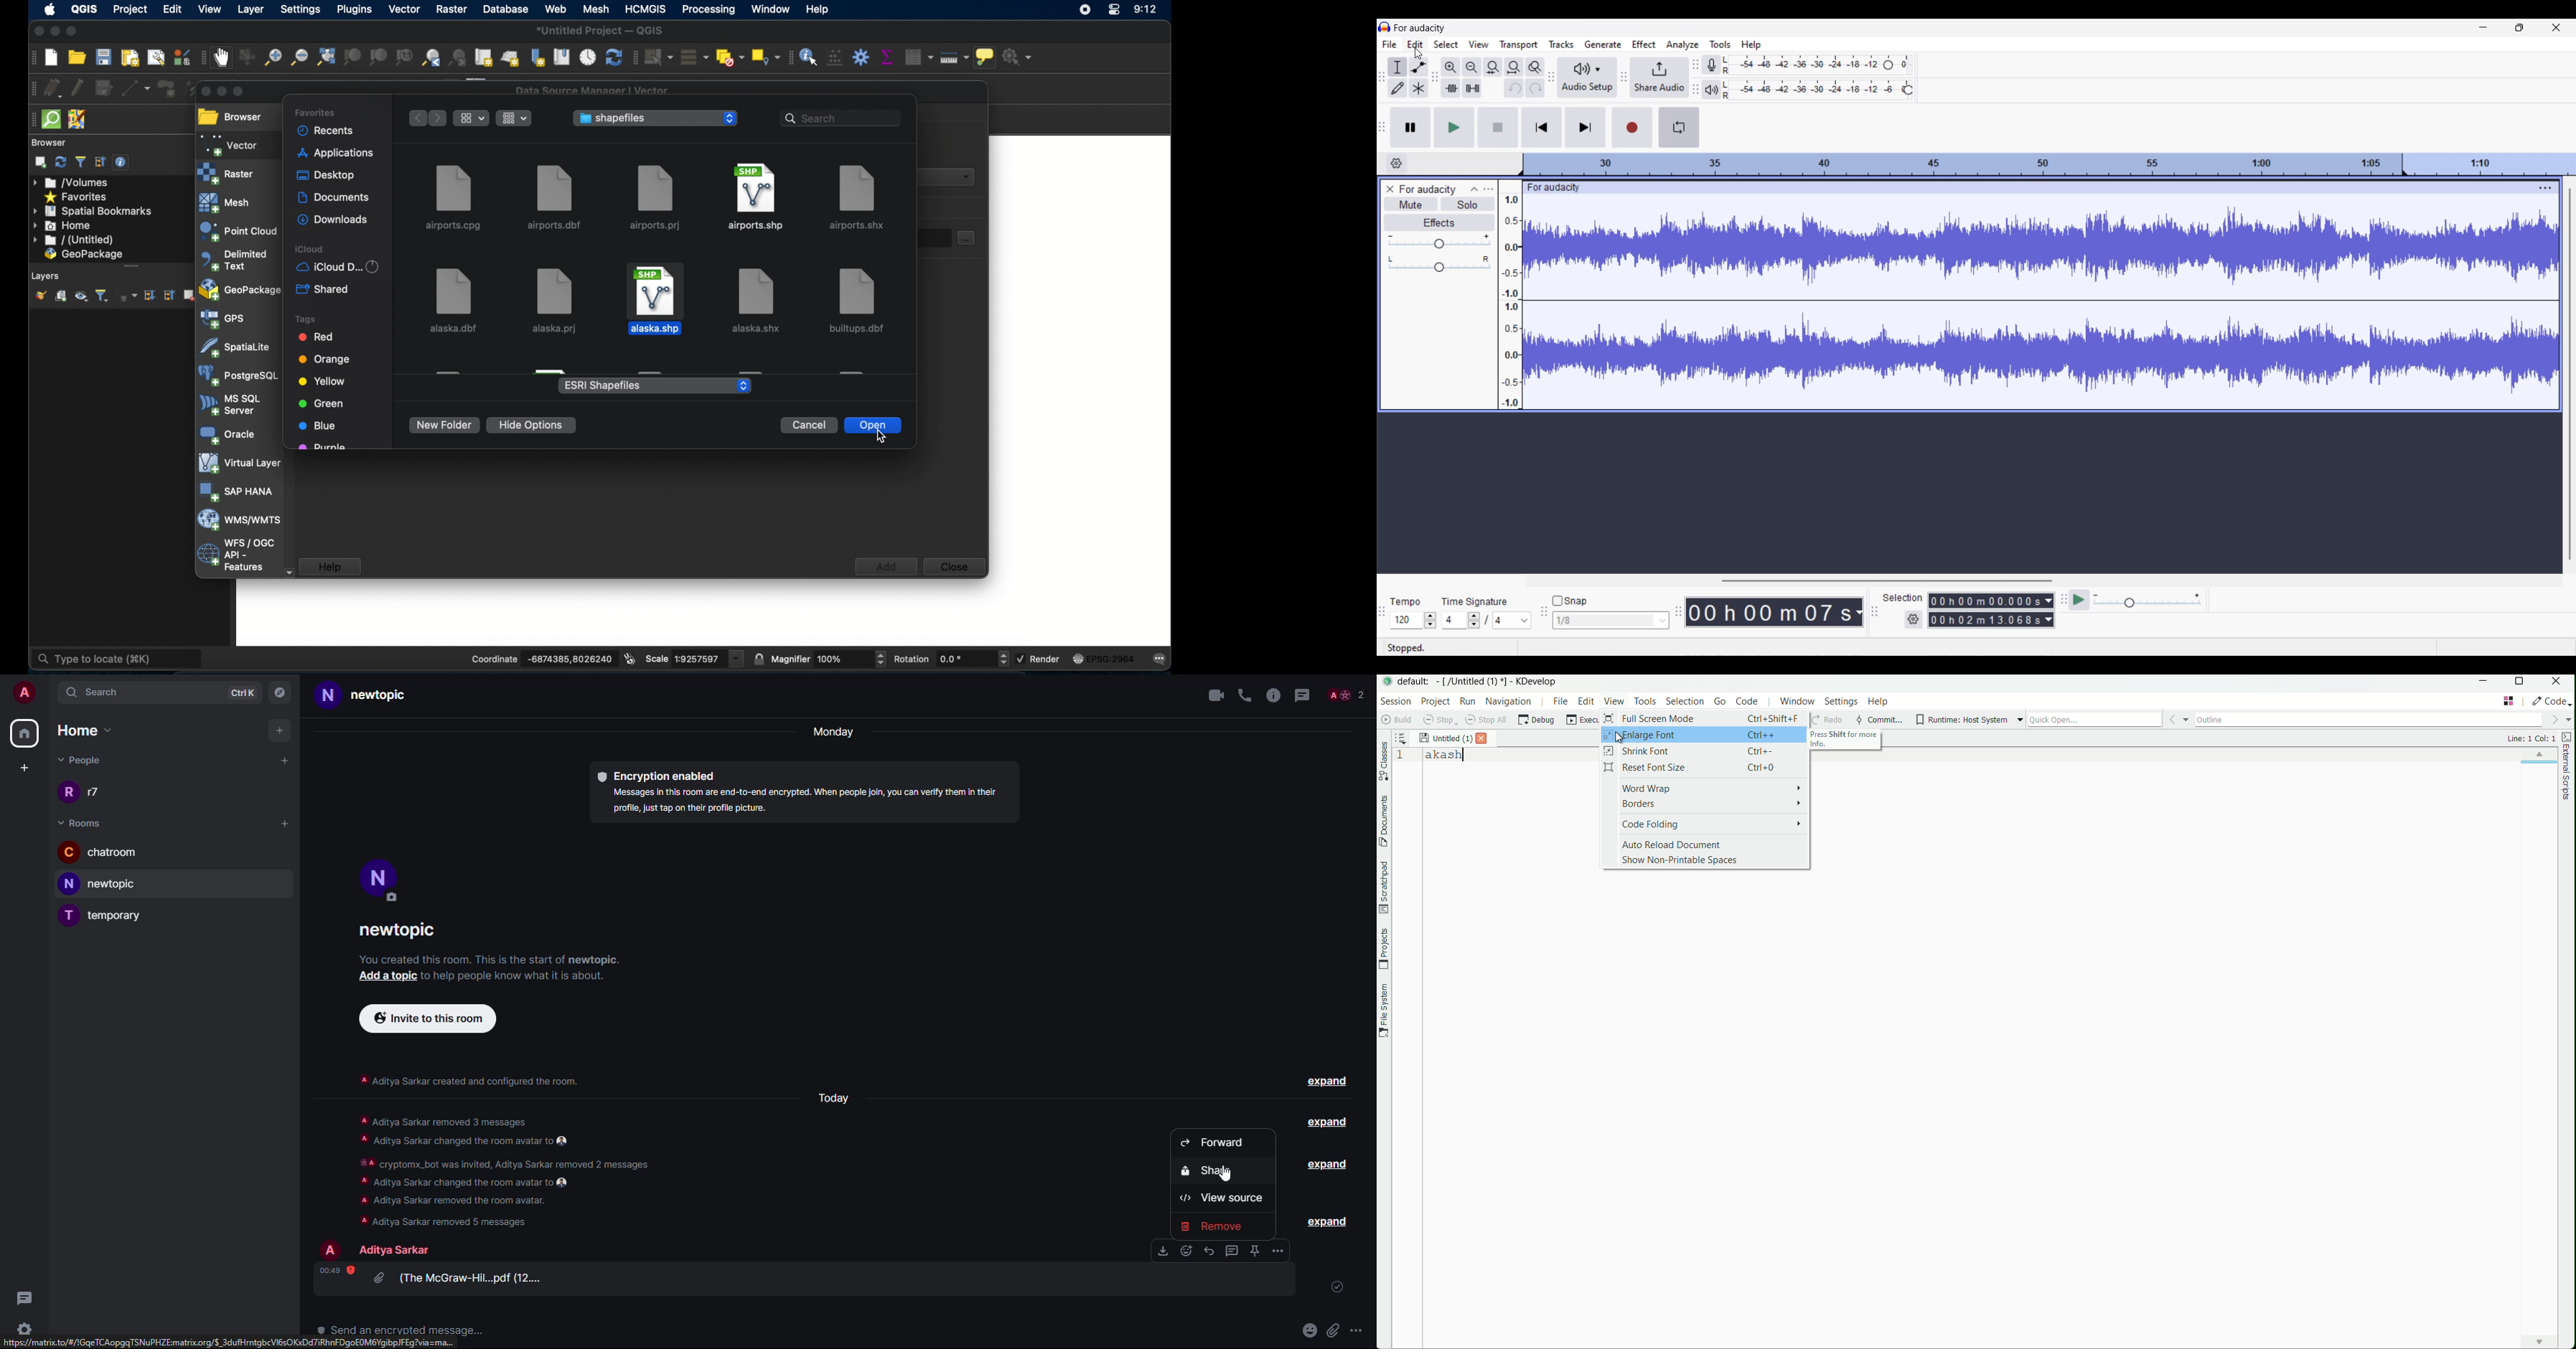 The image size is (2576, 1372). What do you see at coordinates (1450, 88) in the screenshot?
I see `Trim audio selection` at bounding box center [1450, 88].